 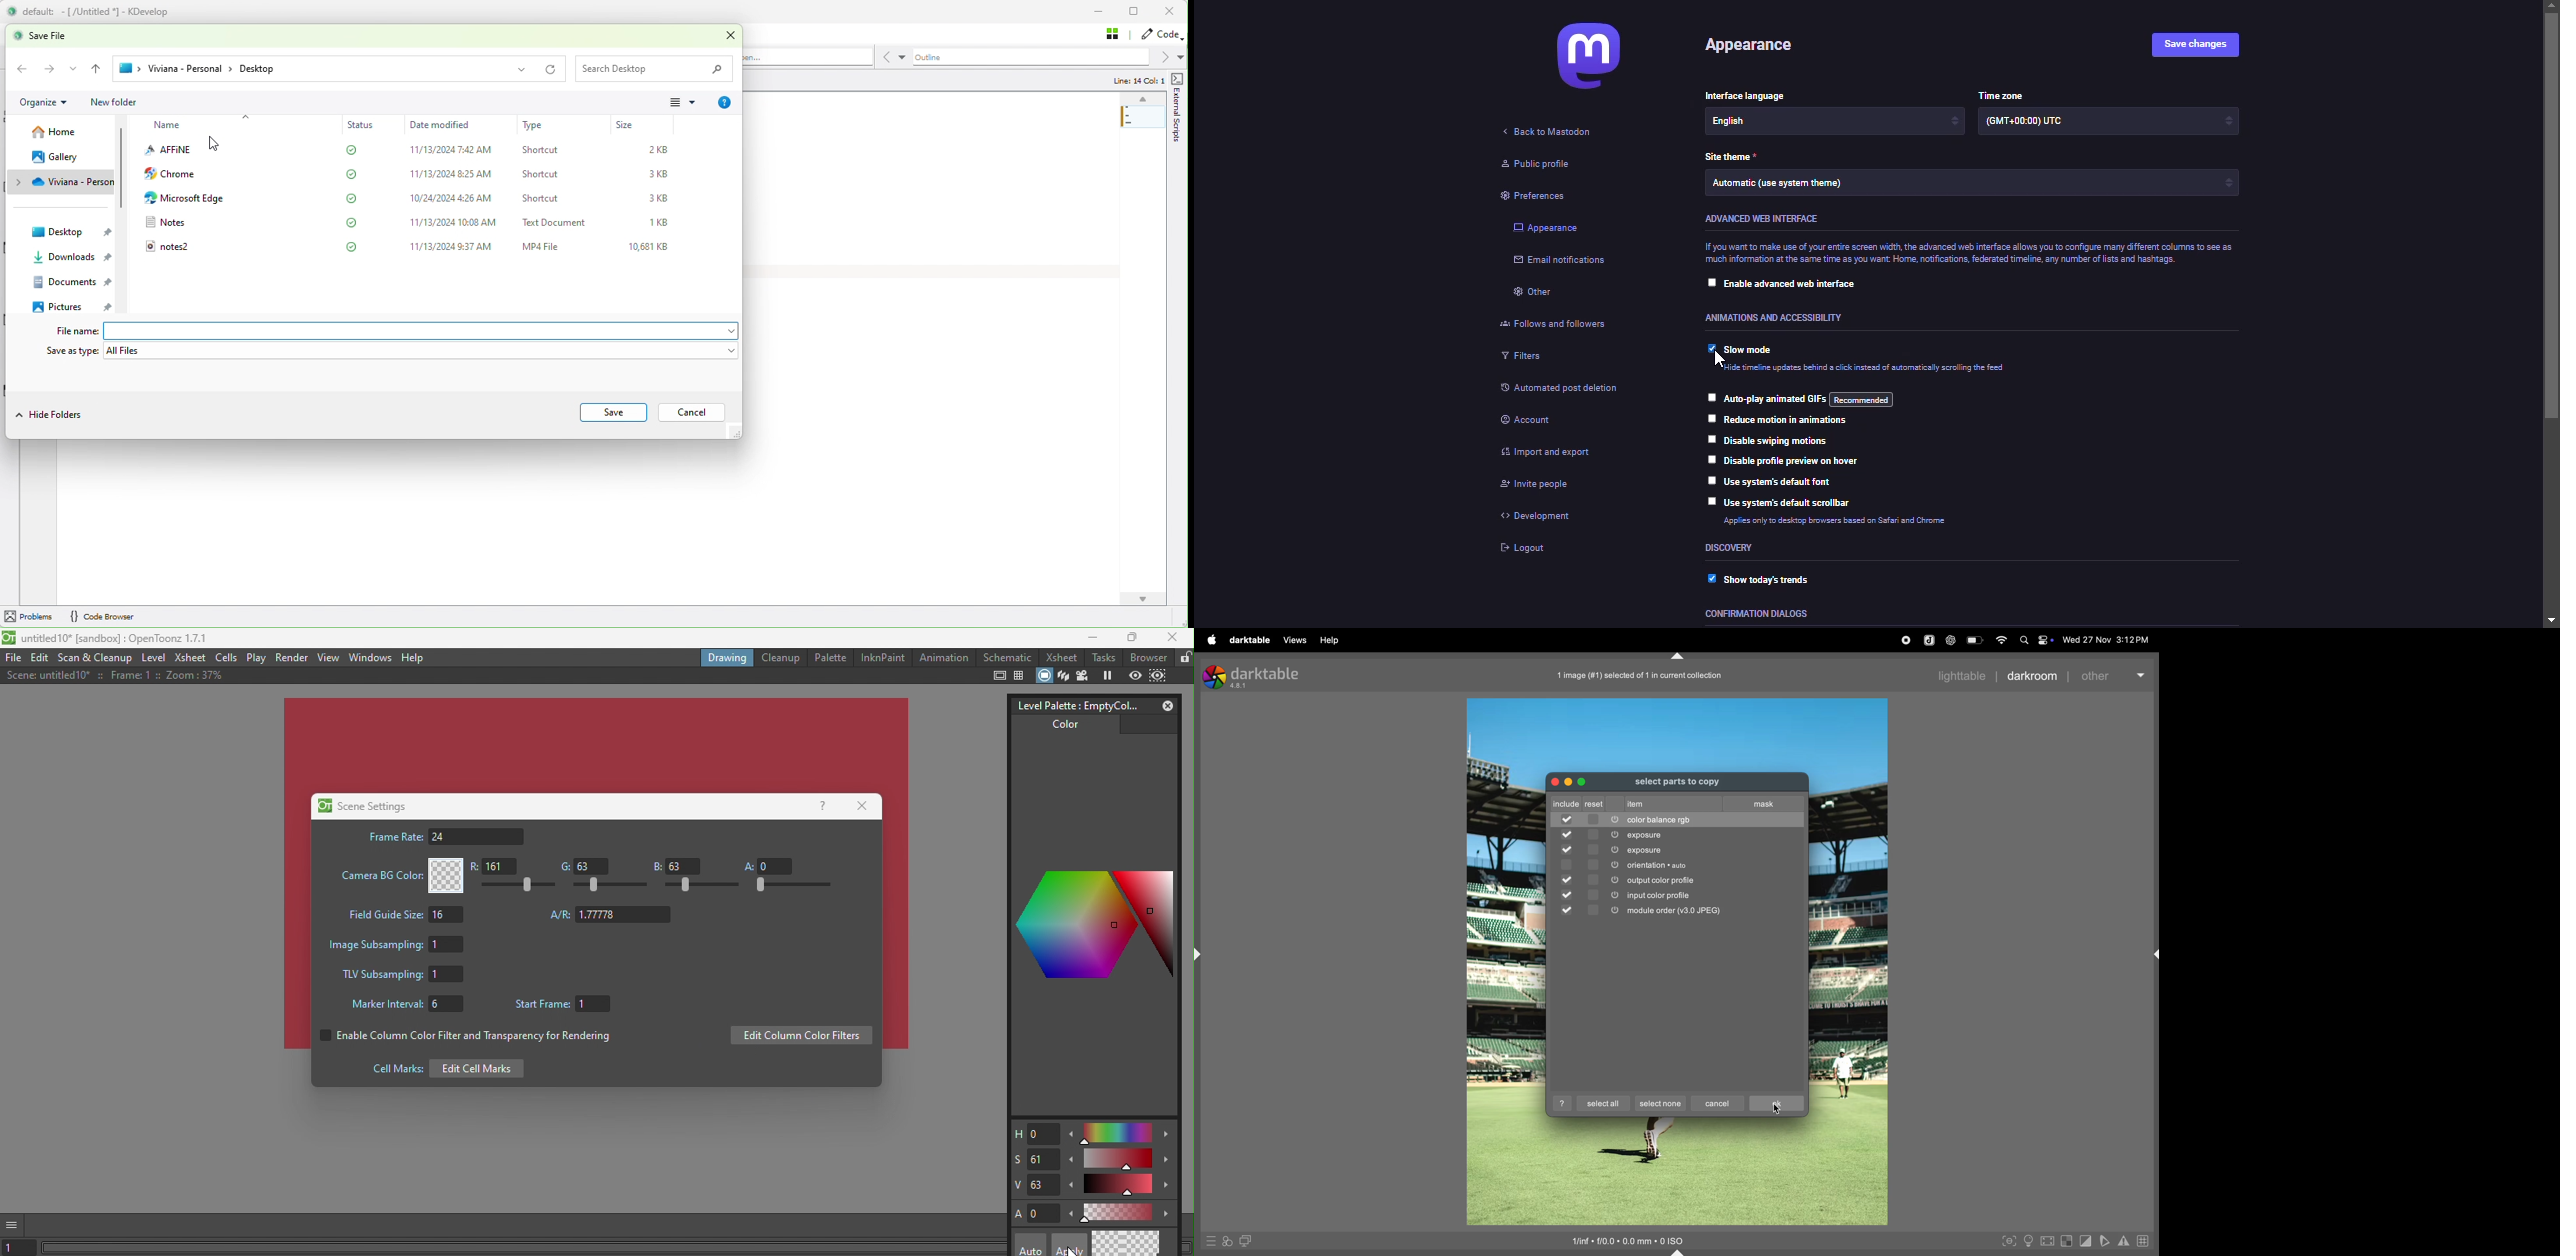 What do you see at coordinates (1777, 579) in the screenshot?
I see `show today's trends` at bounding box center [1777, 579].